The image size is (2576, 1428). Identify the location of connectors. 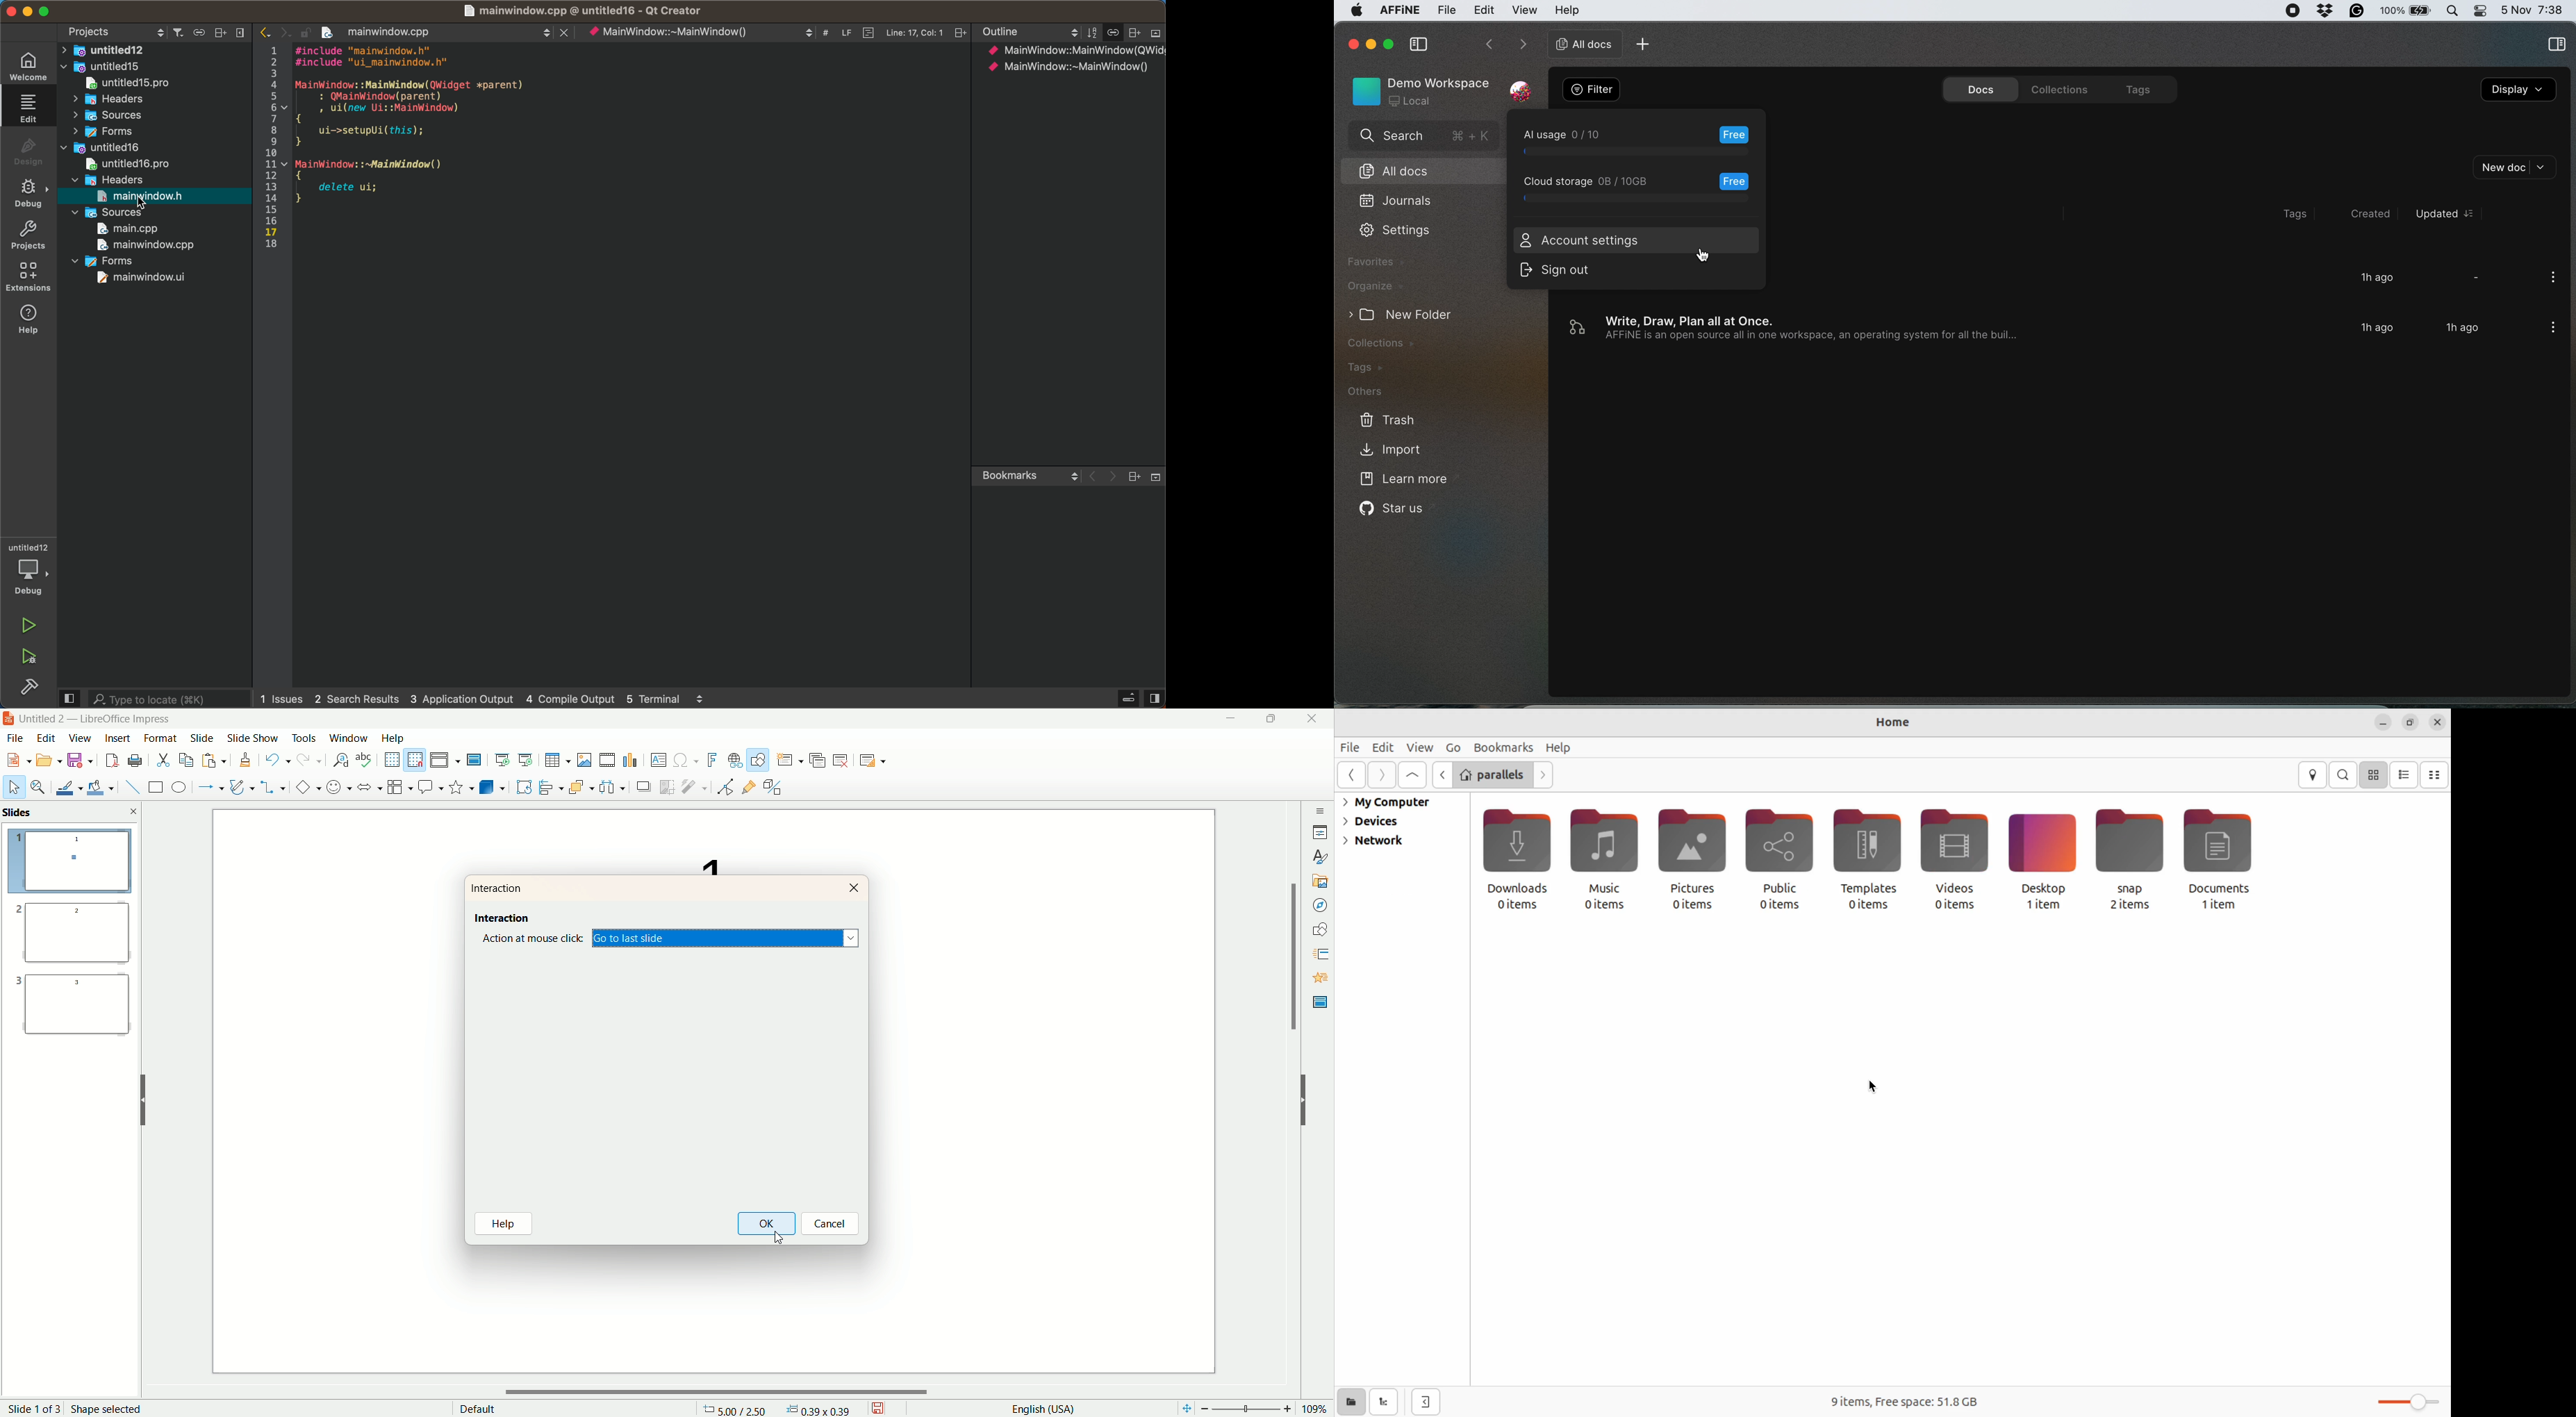
(273, 787).